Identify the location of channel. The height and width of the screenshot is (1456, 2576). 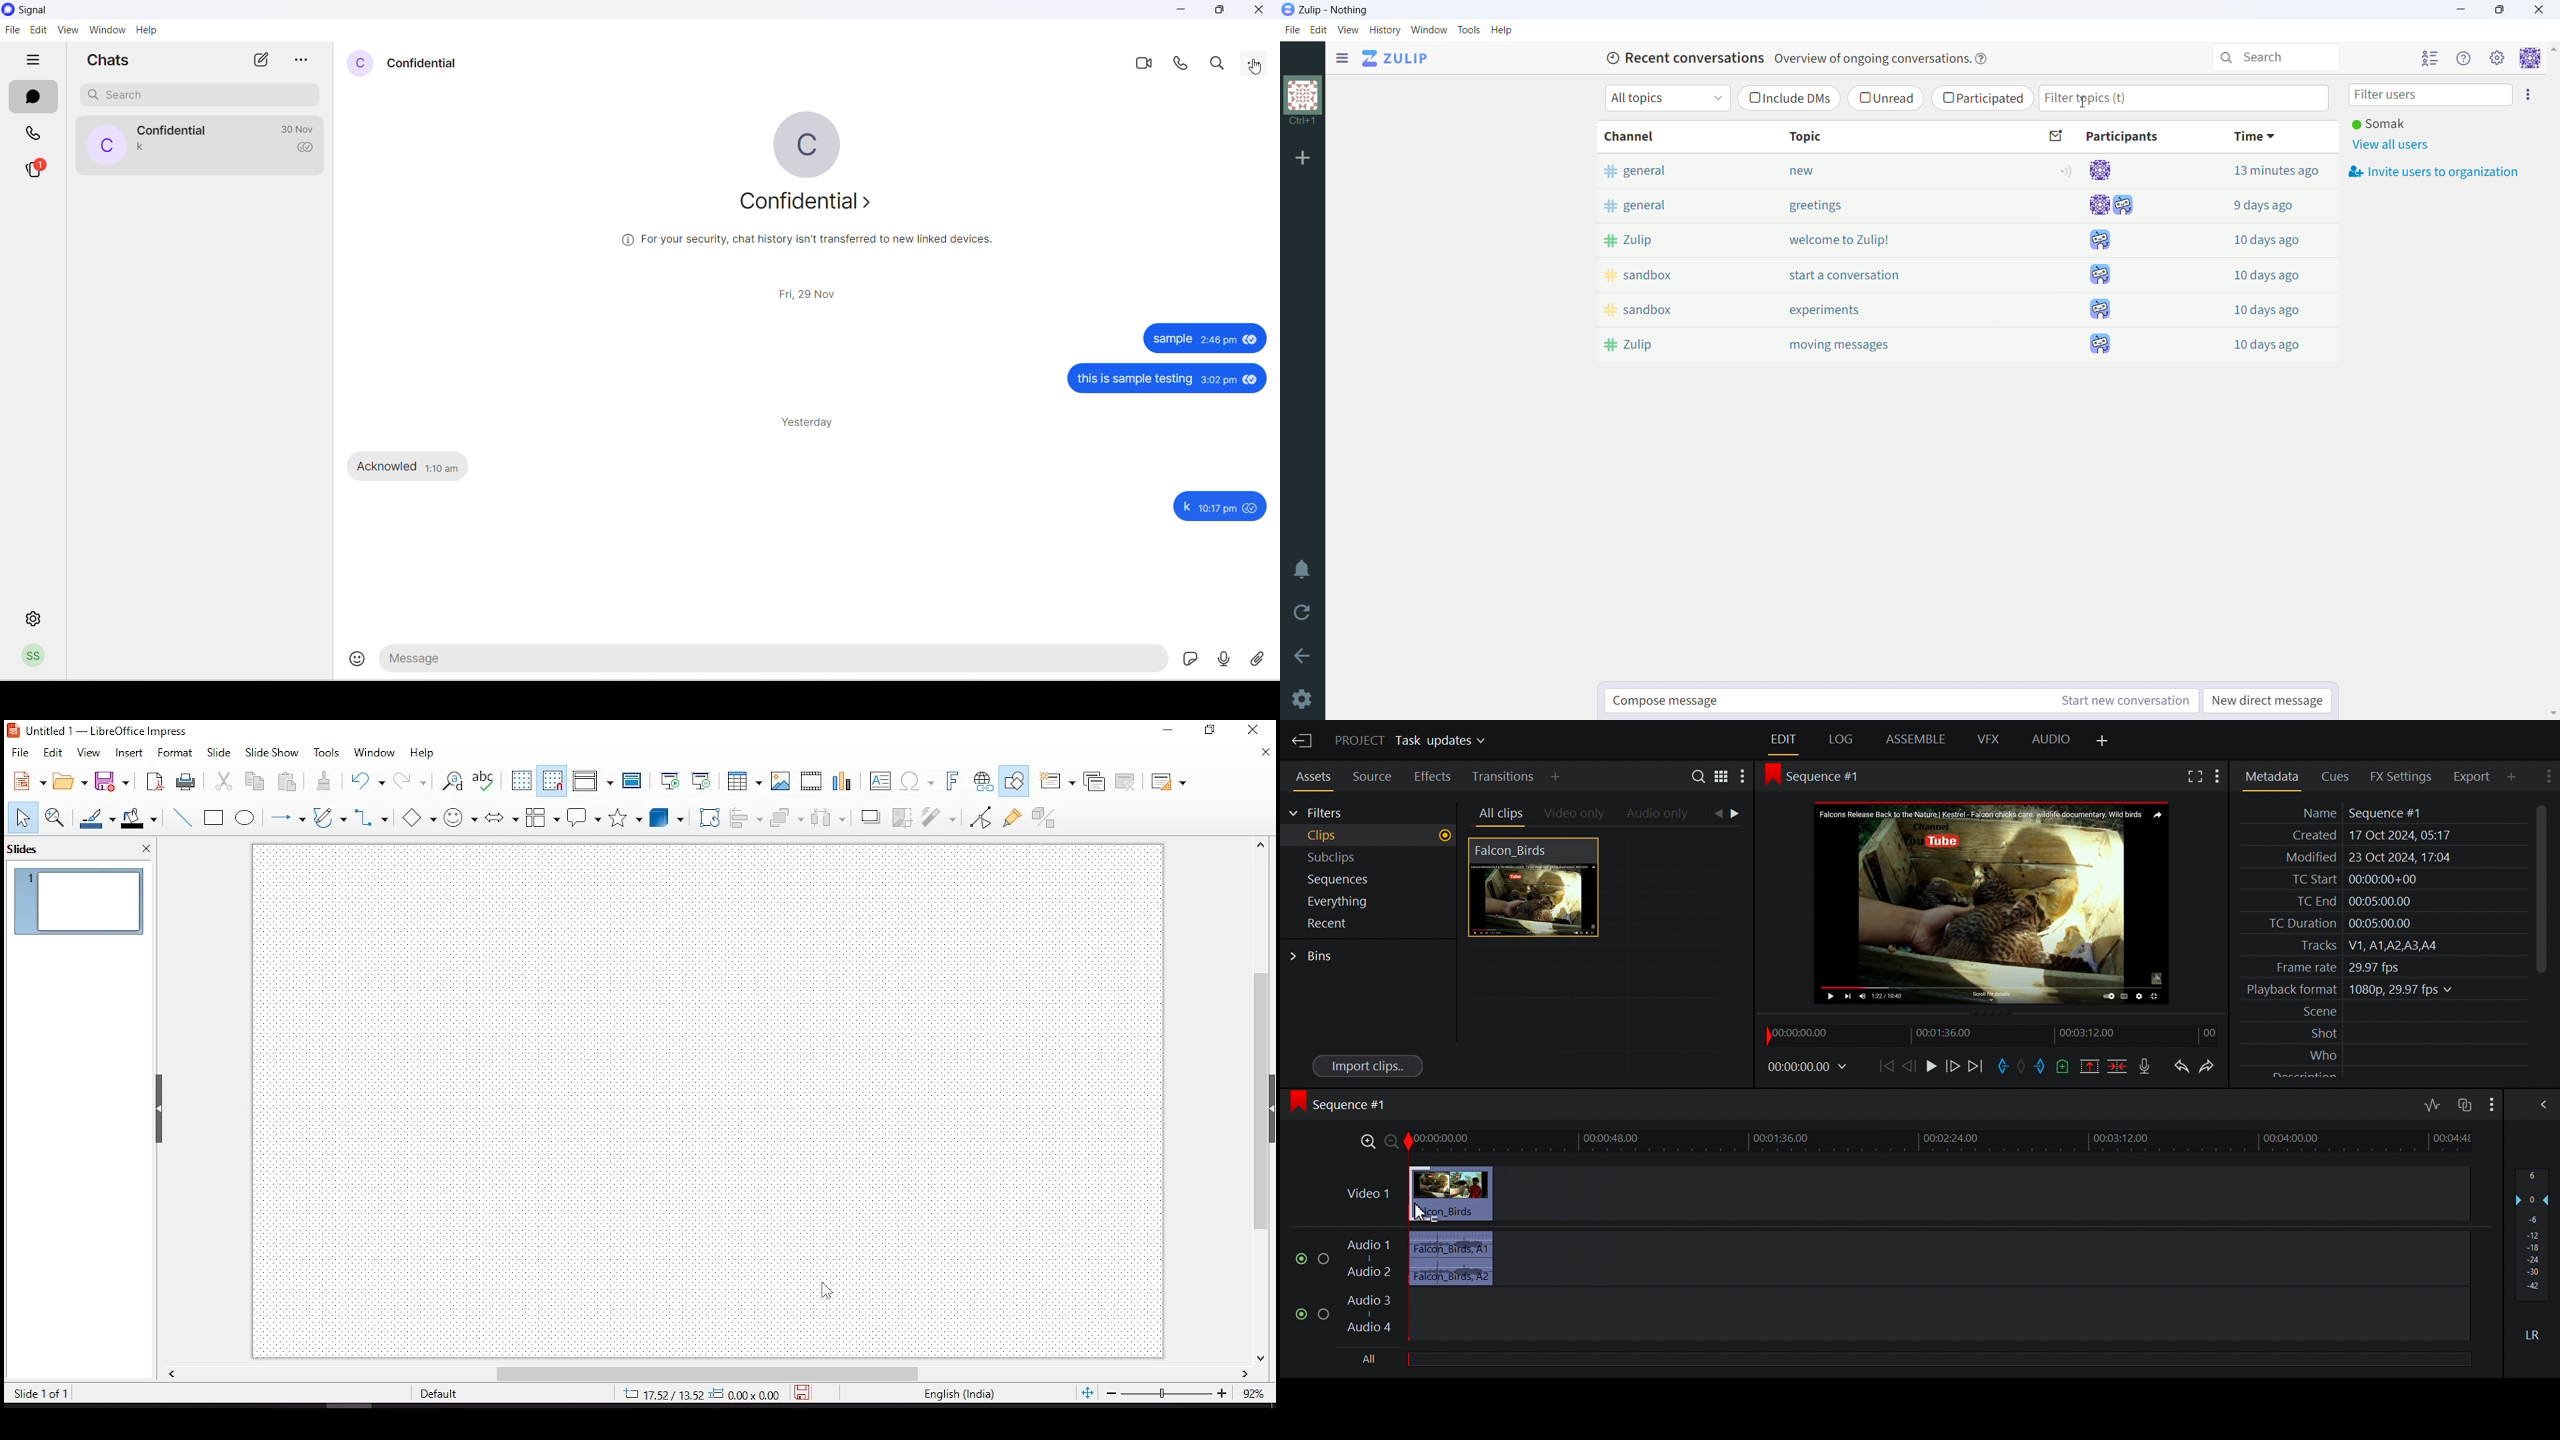
(1665, 136).